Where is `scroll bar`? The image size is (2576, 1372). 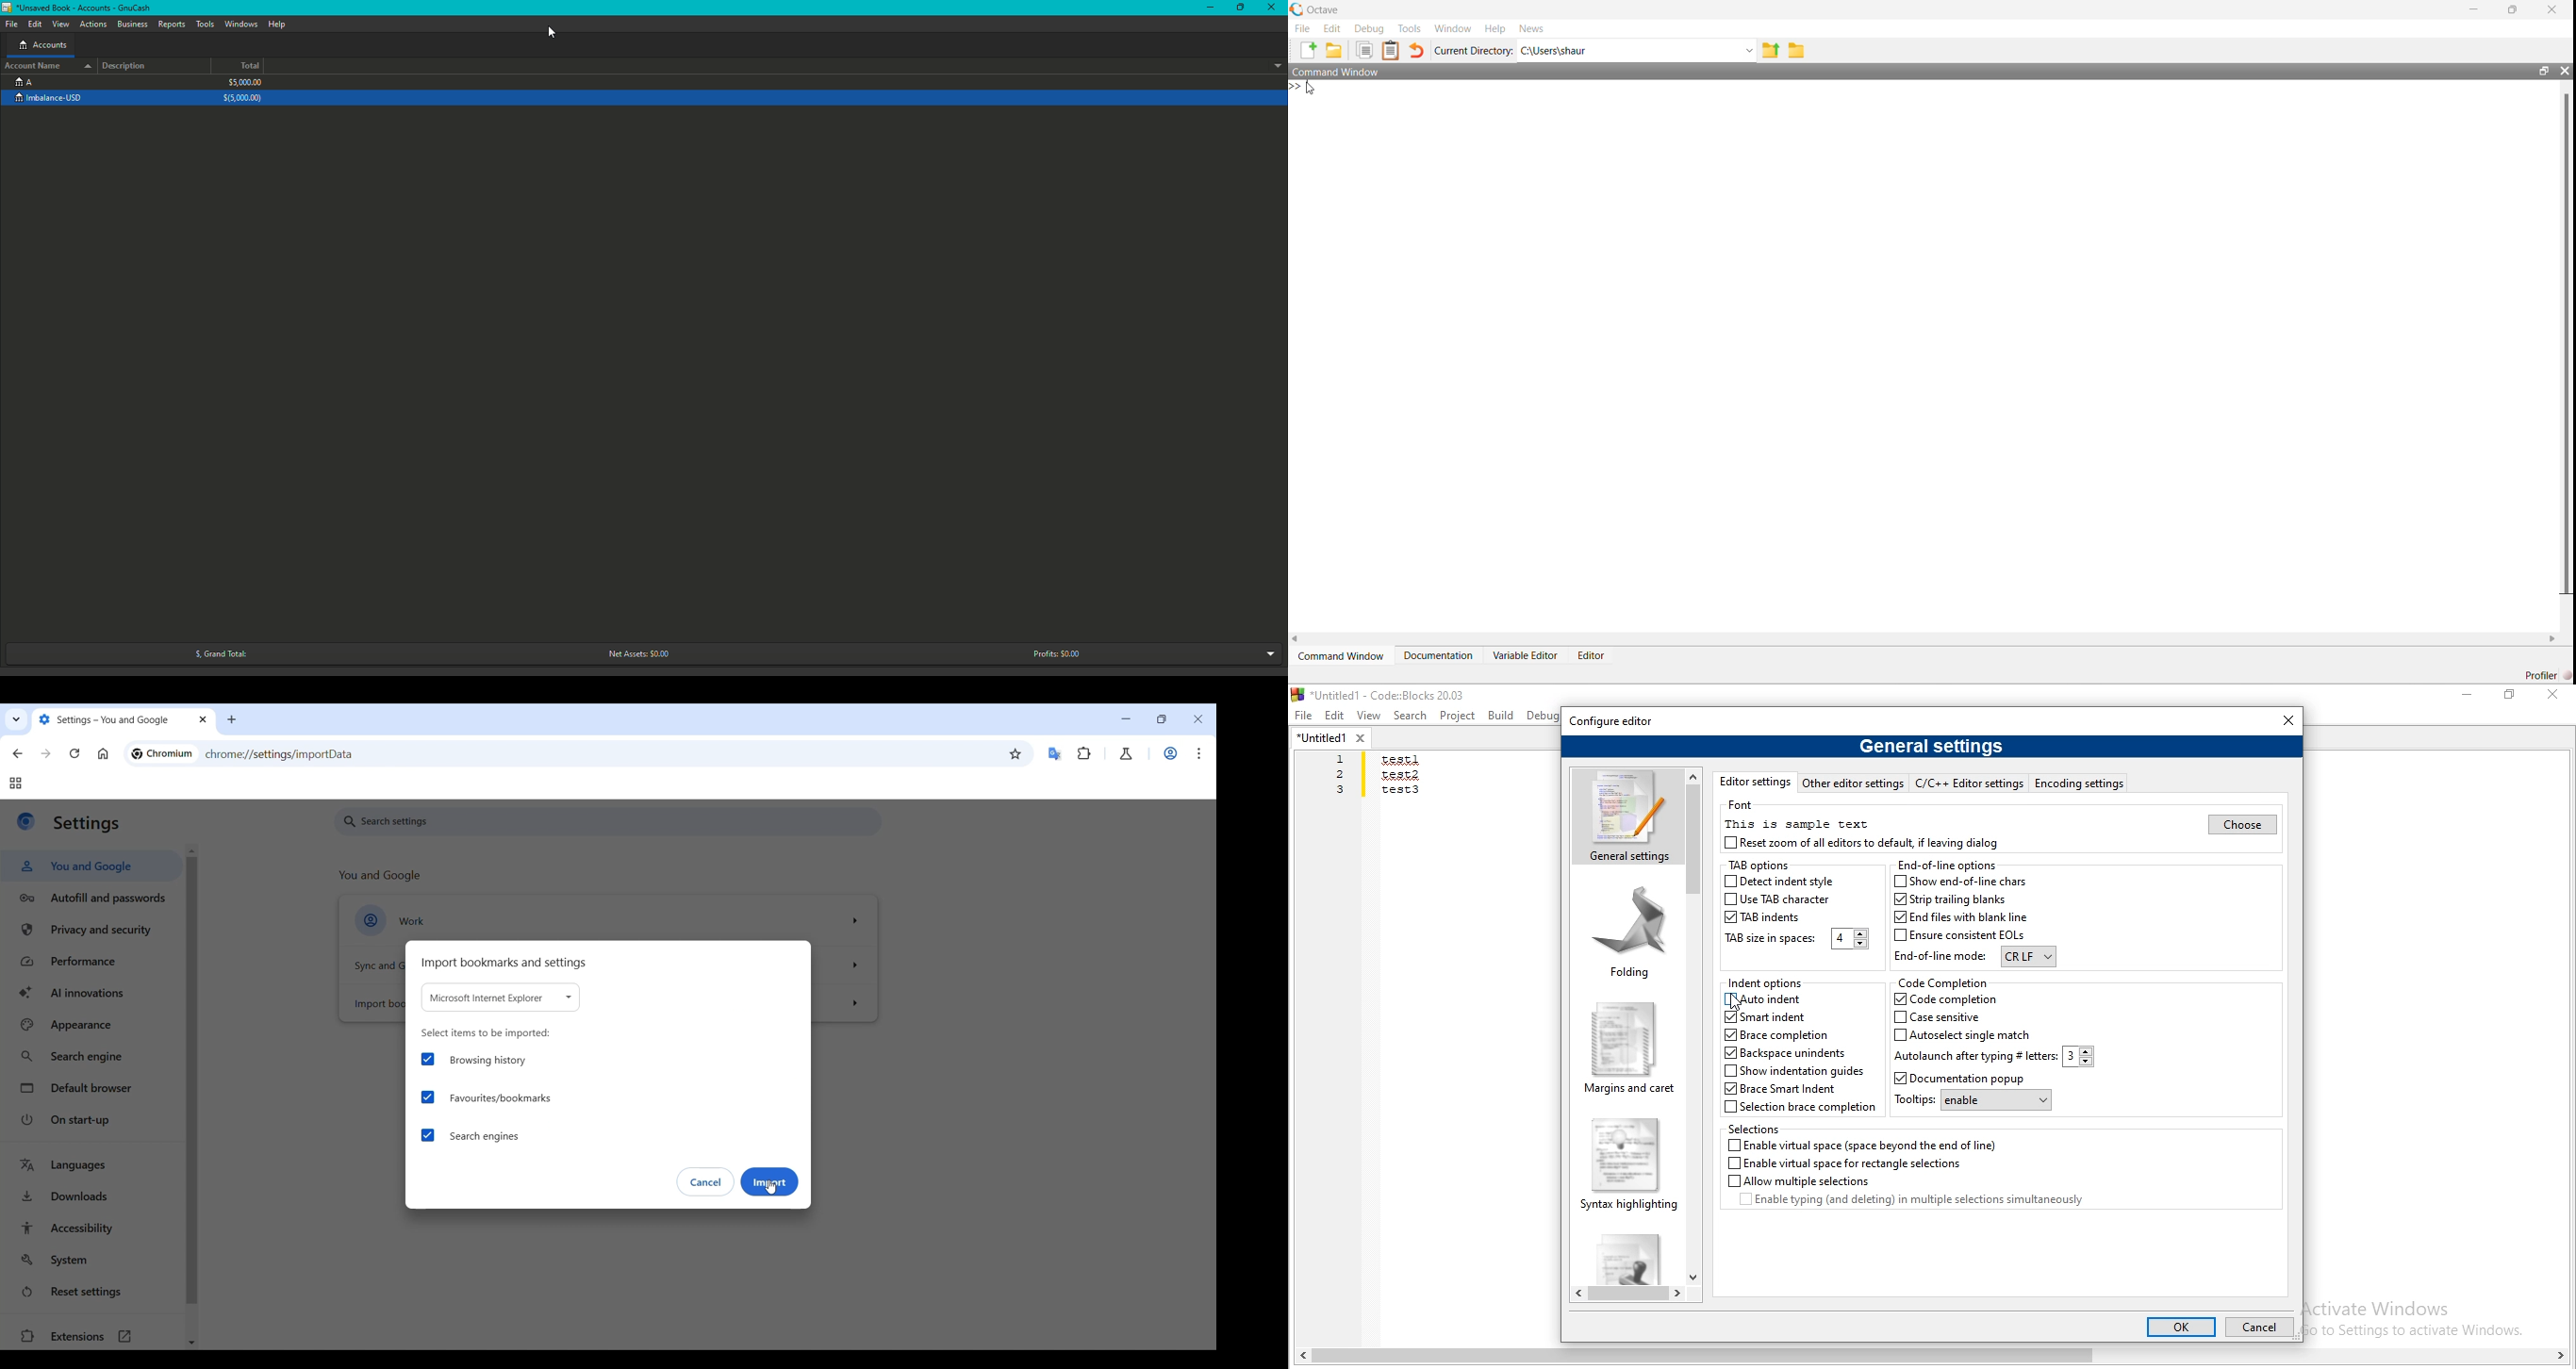 scroll bar is located at coordinates (1932, 1358).